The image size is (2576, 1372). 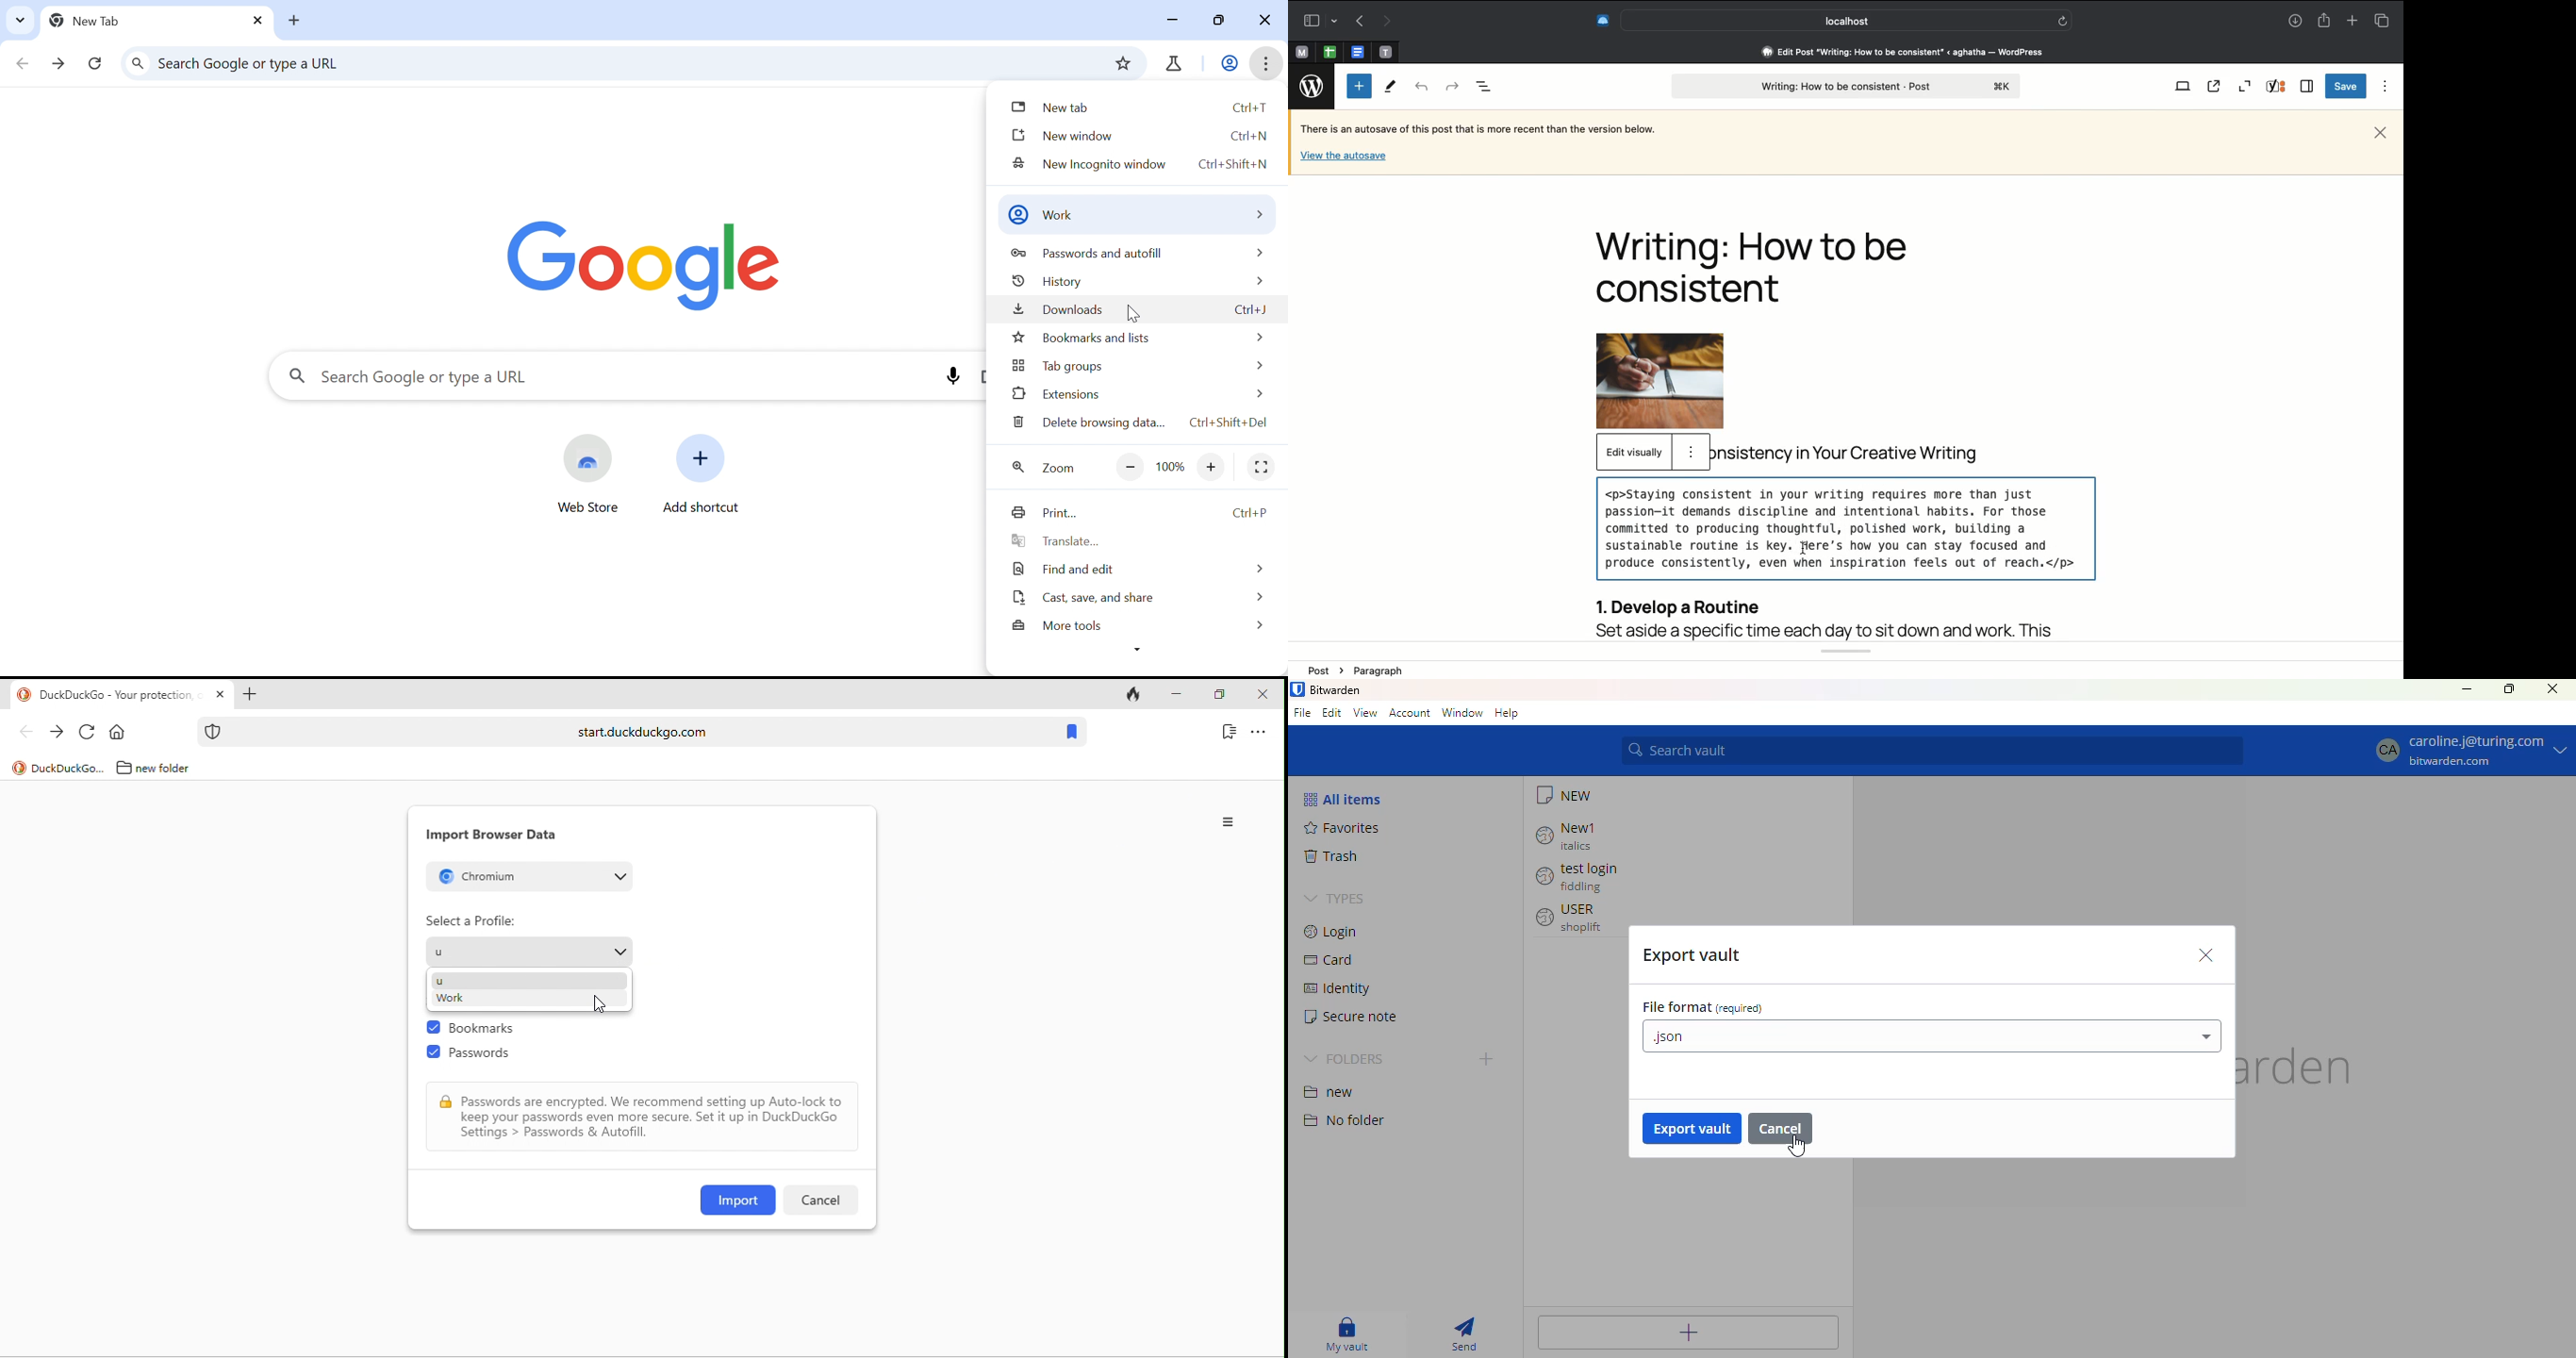 What do you see at coordinates (2182, 88) in the screenshot?
I see `View` at bounding box center [2182, 88].